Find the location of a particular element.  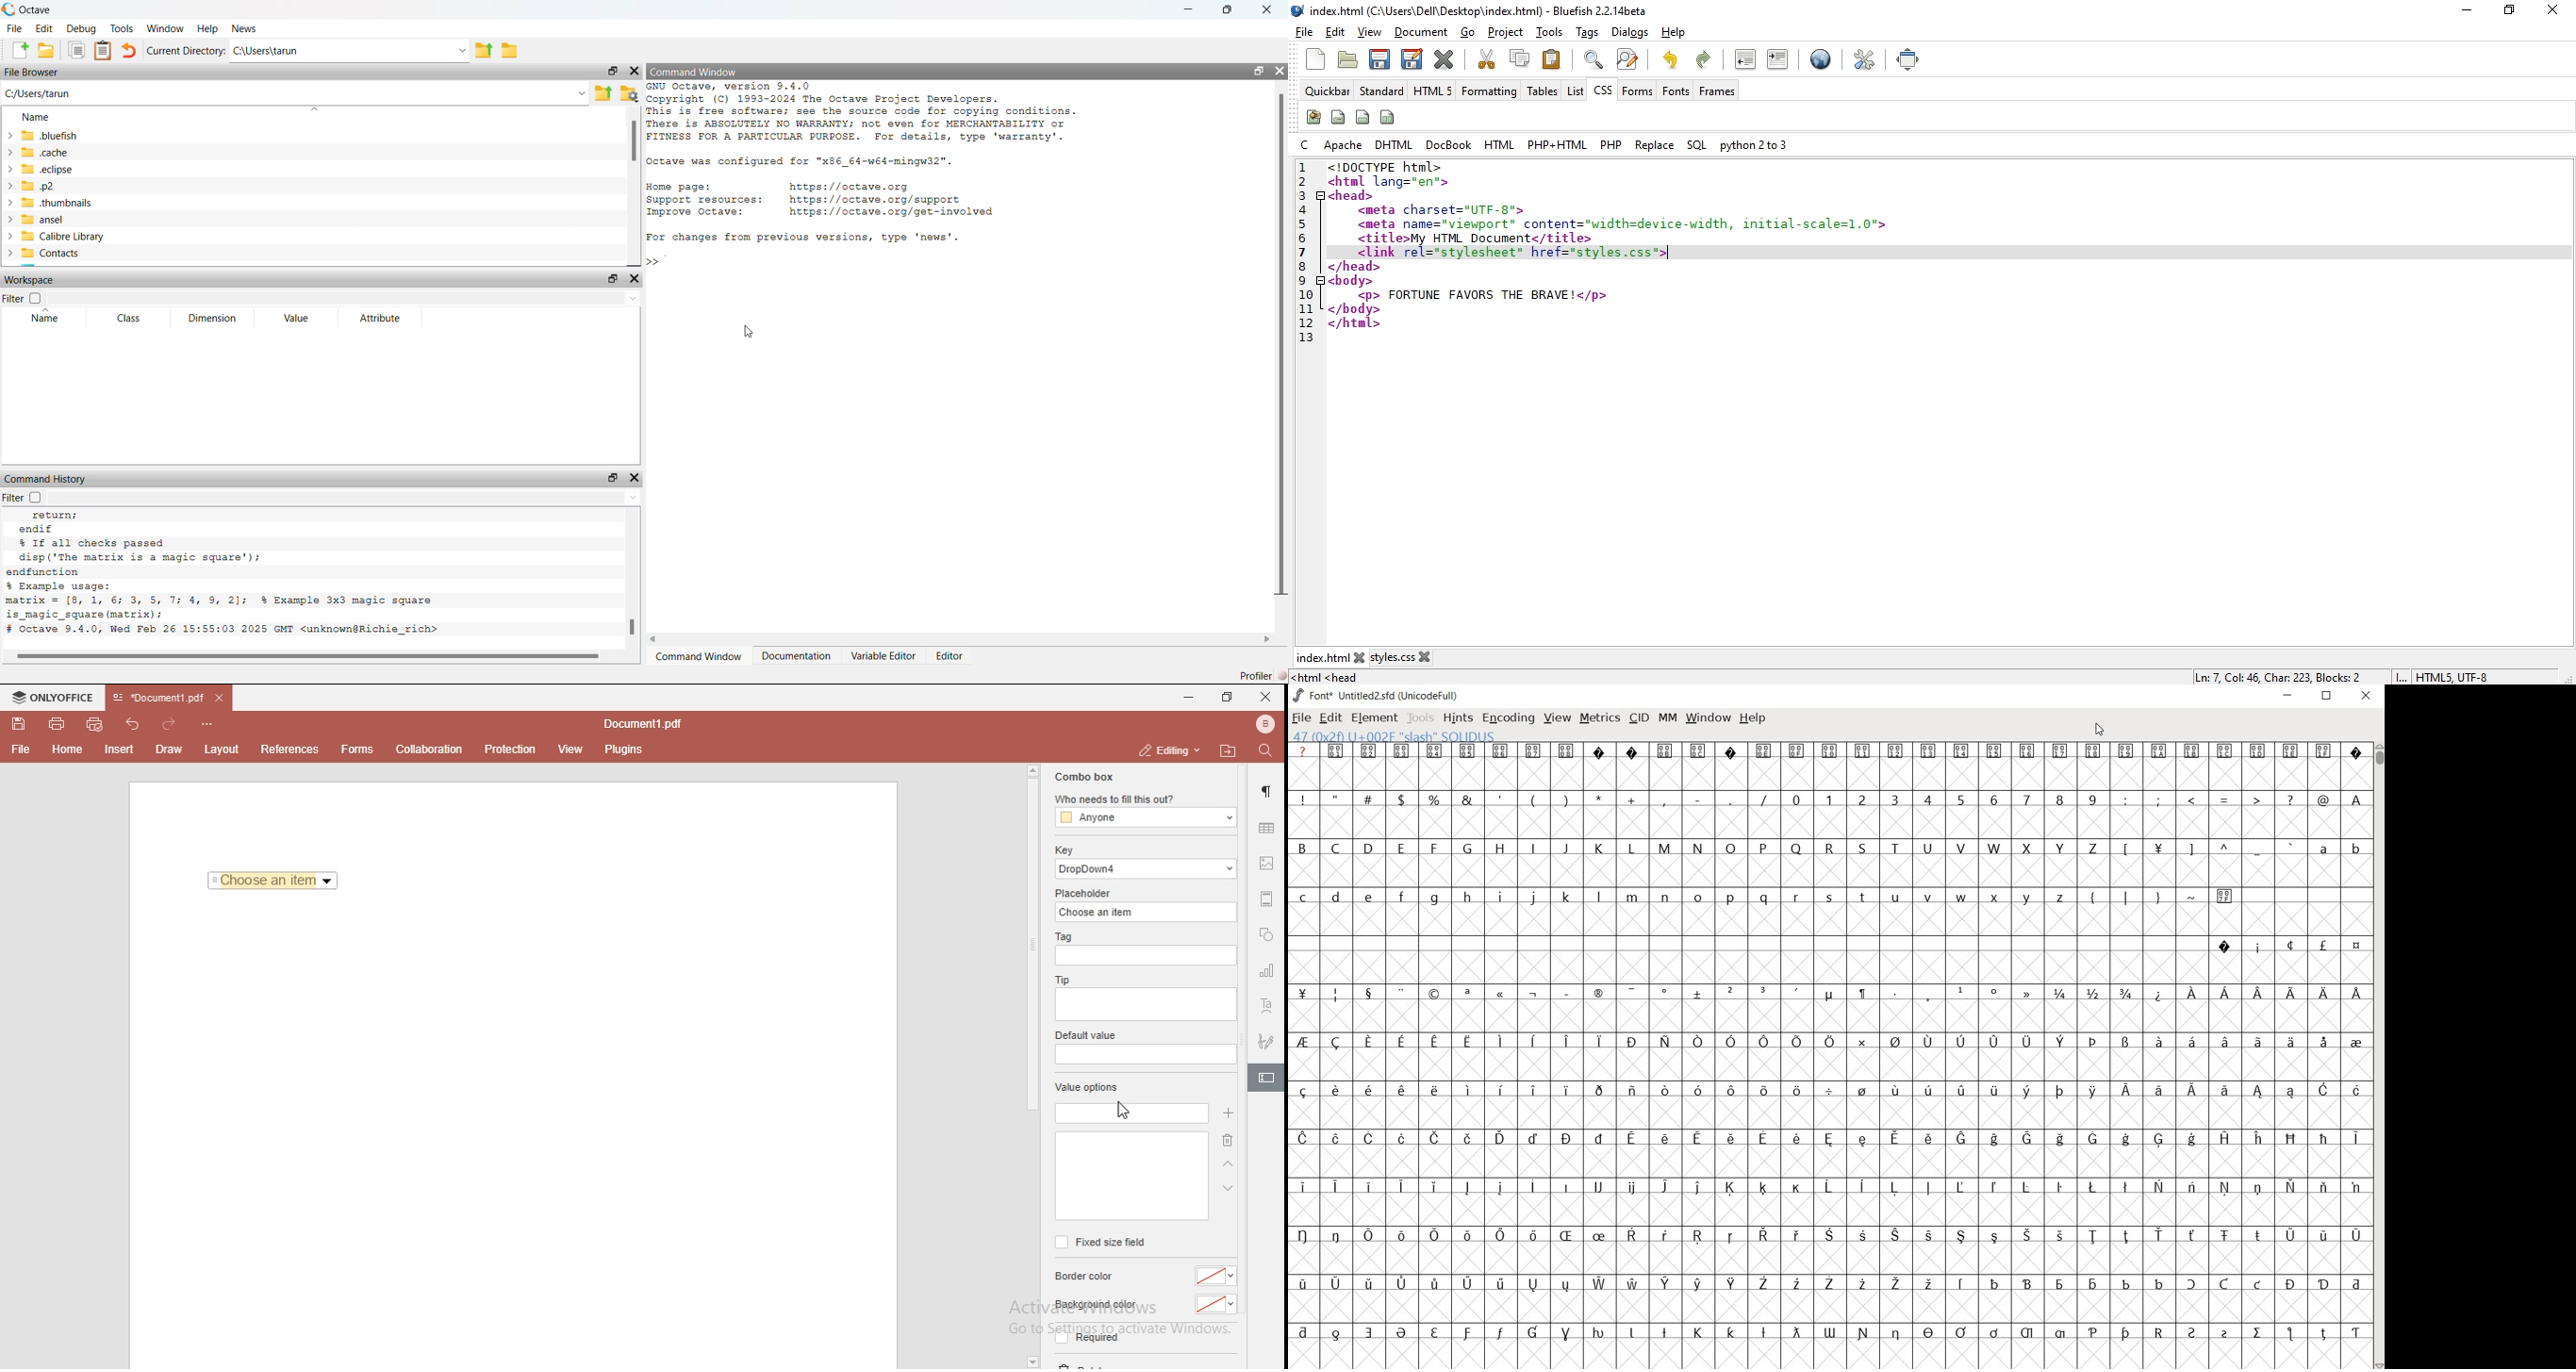

empty cells is located at coordinates (1831, 775).